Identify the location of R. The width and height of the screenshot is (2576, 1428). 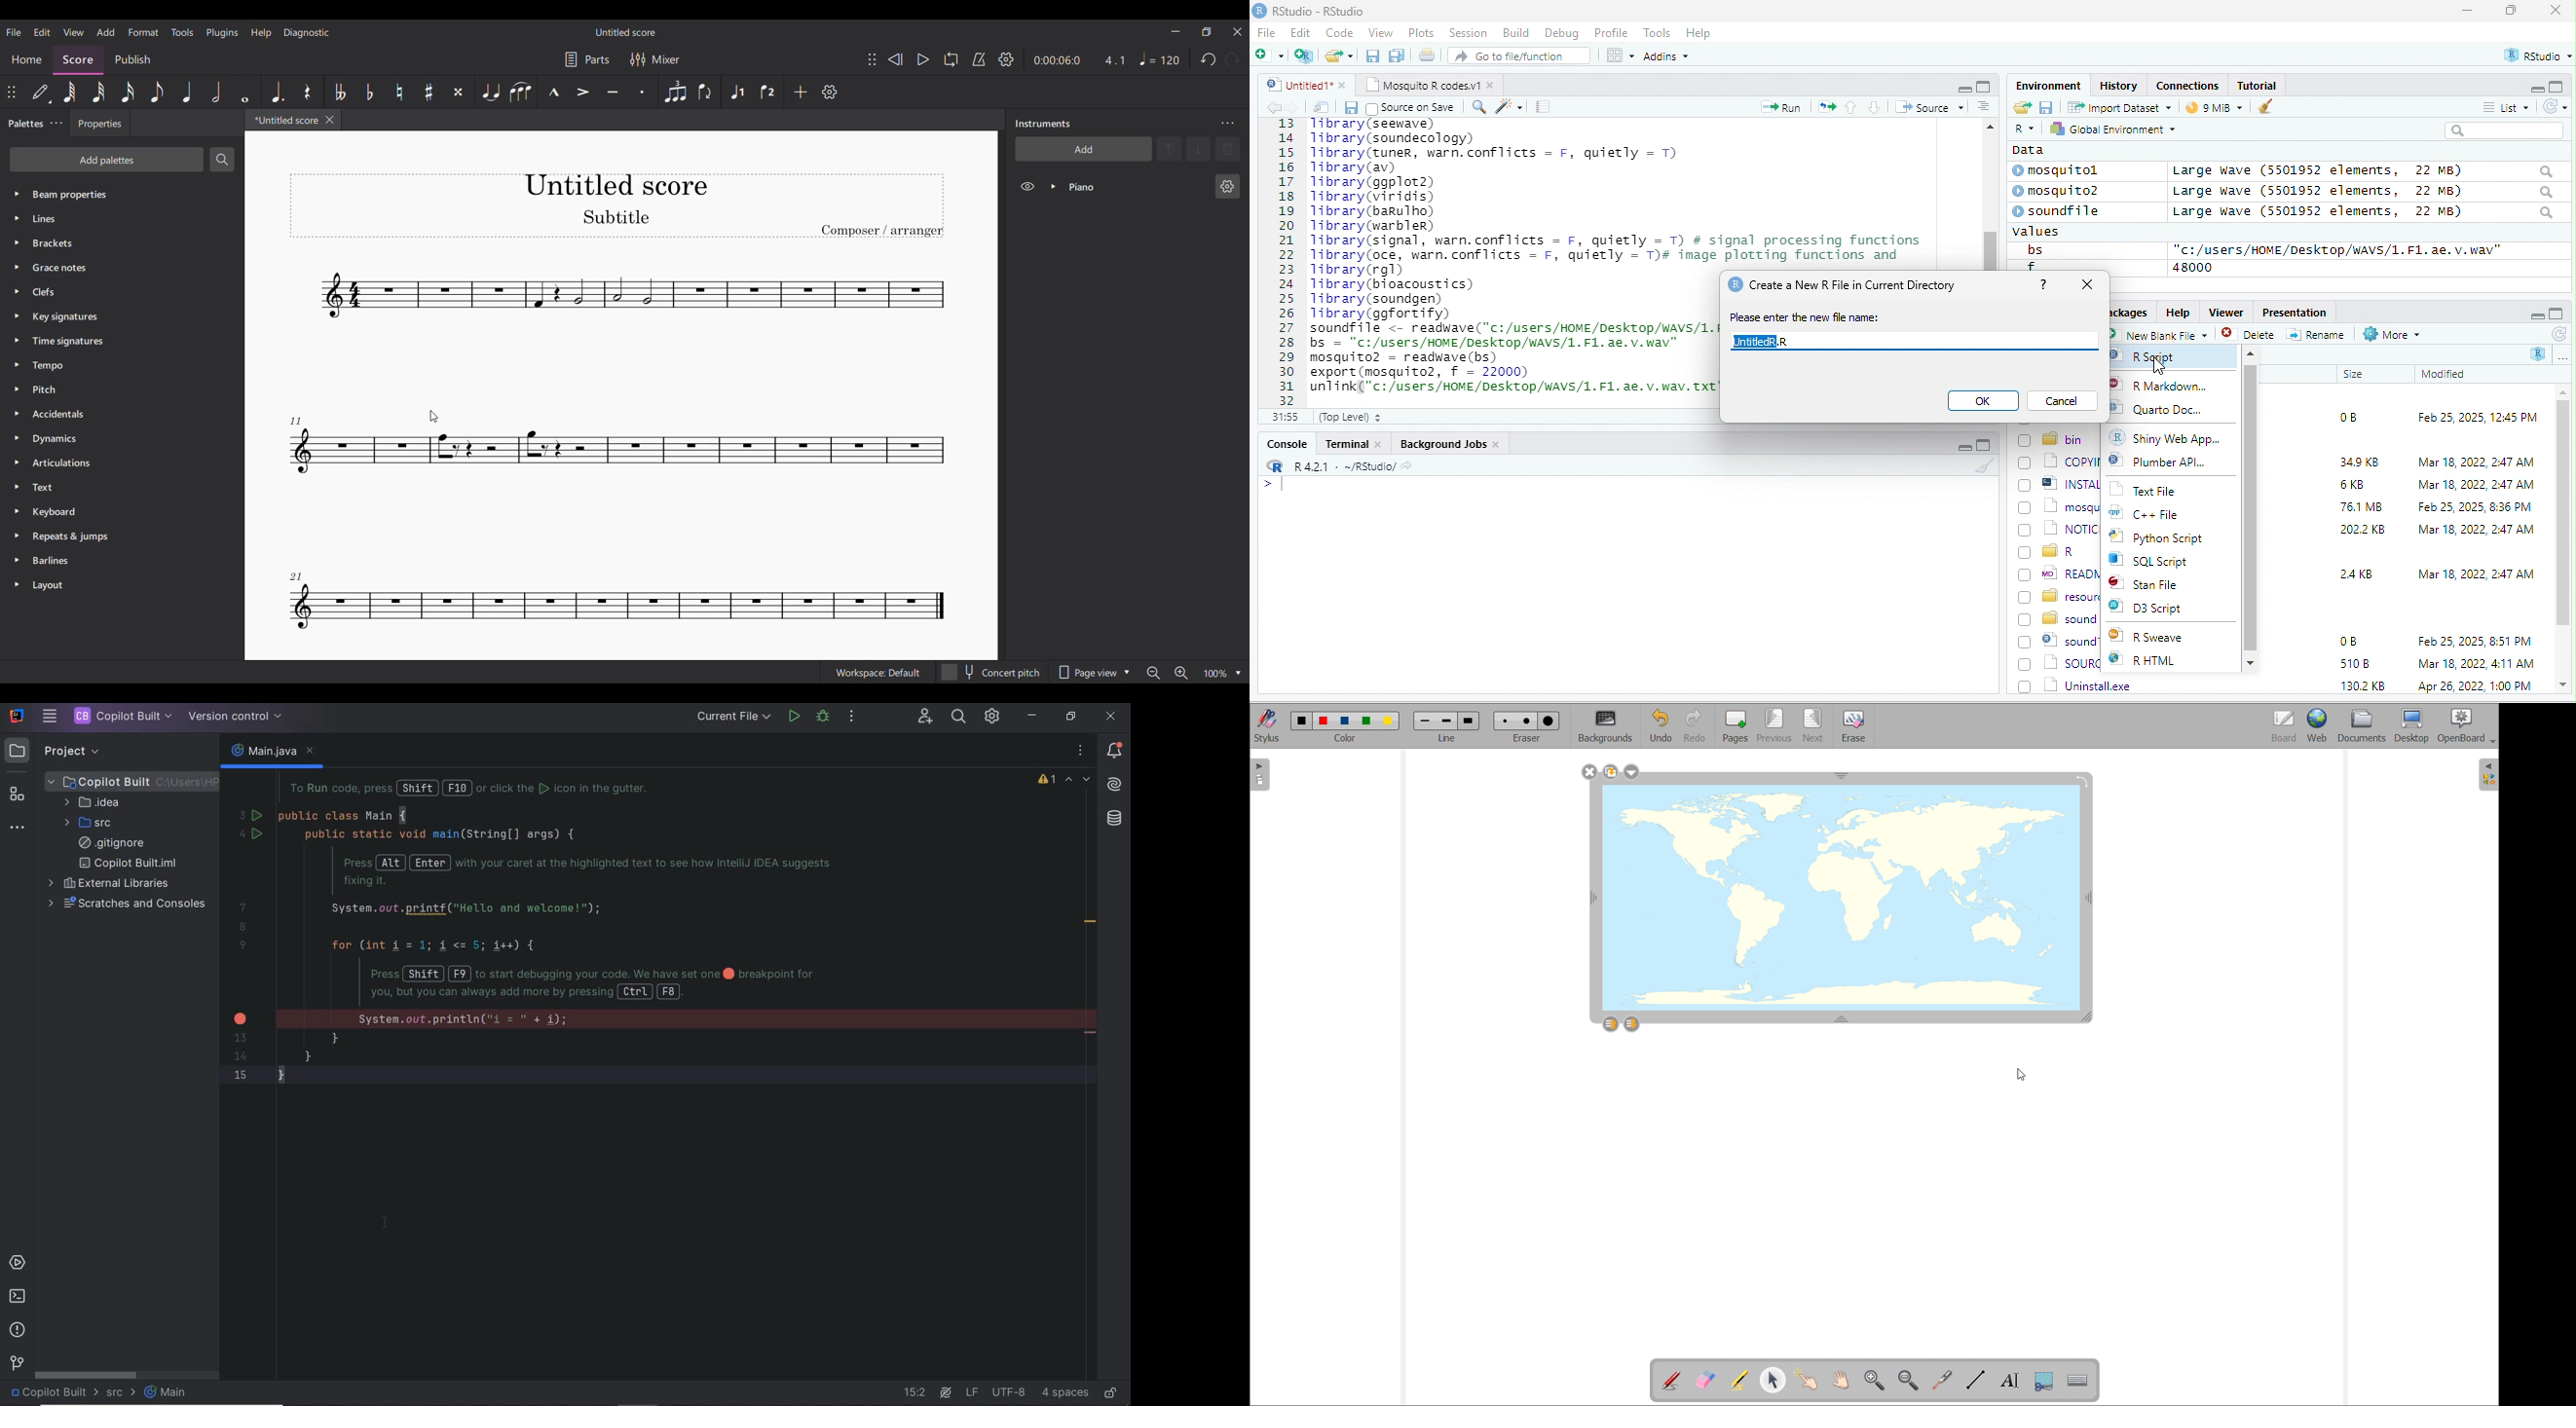
(2539, 353).